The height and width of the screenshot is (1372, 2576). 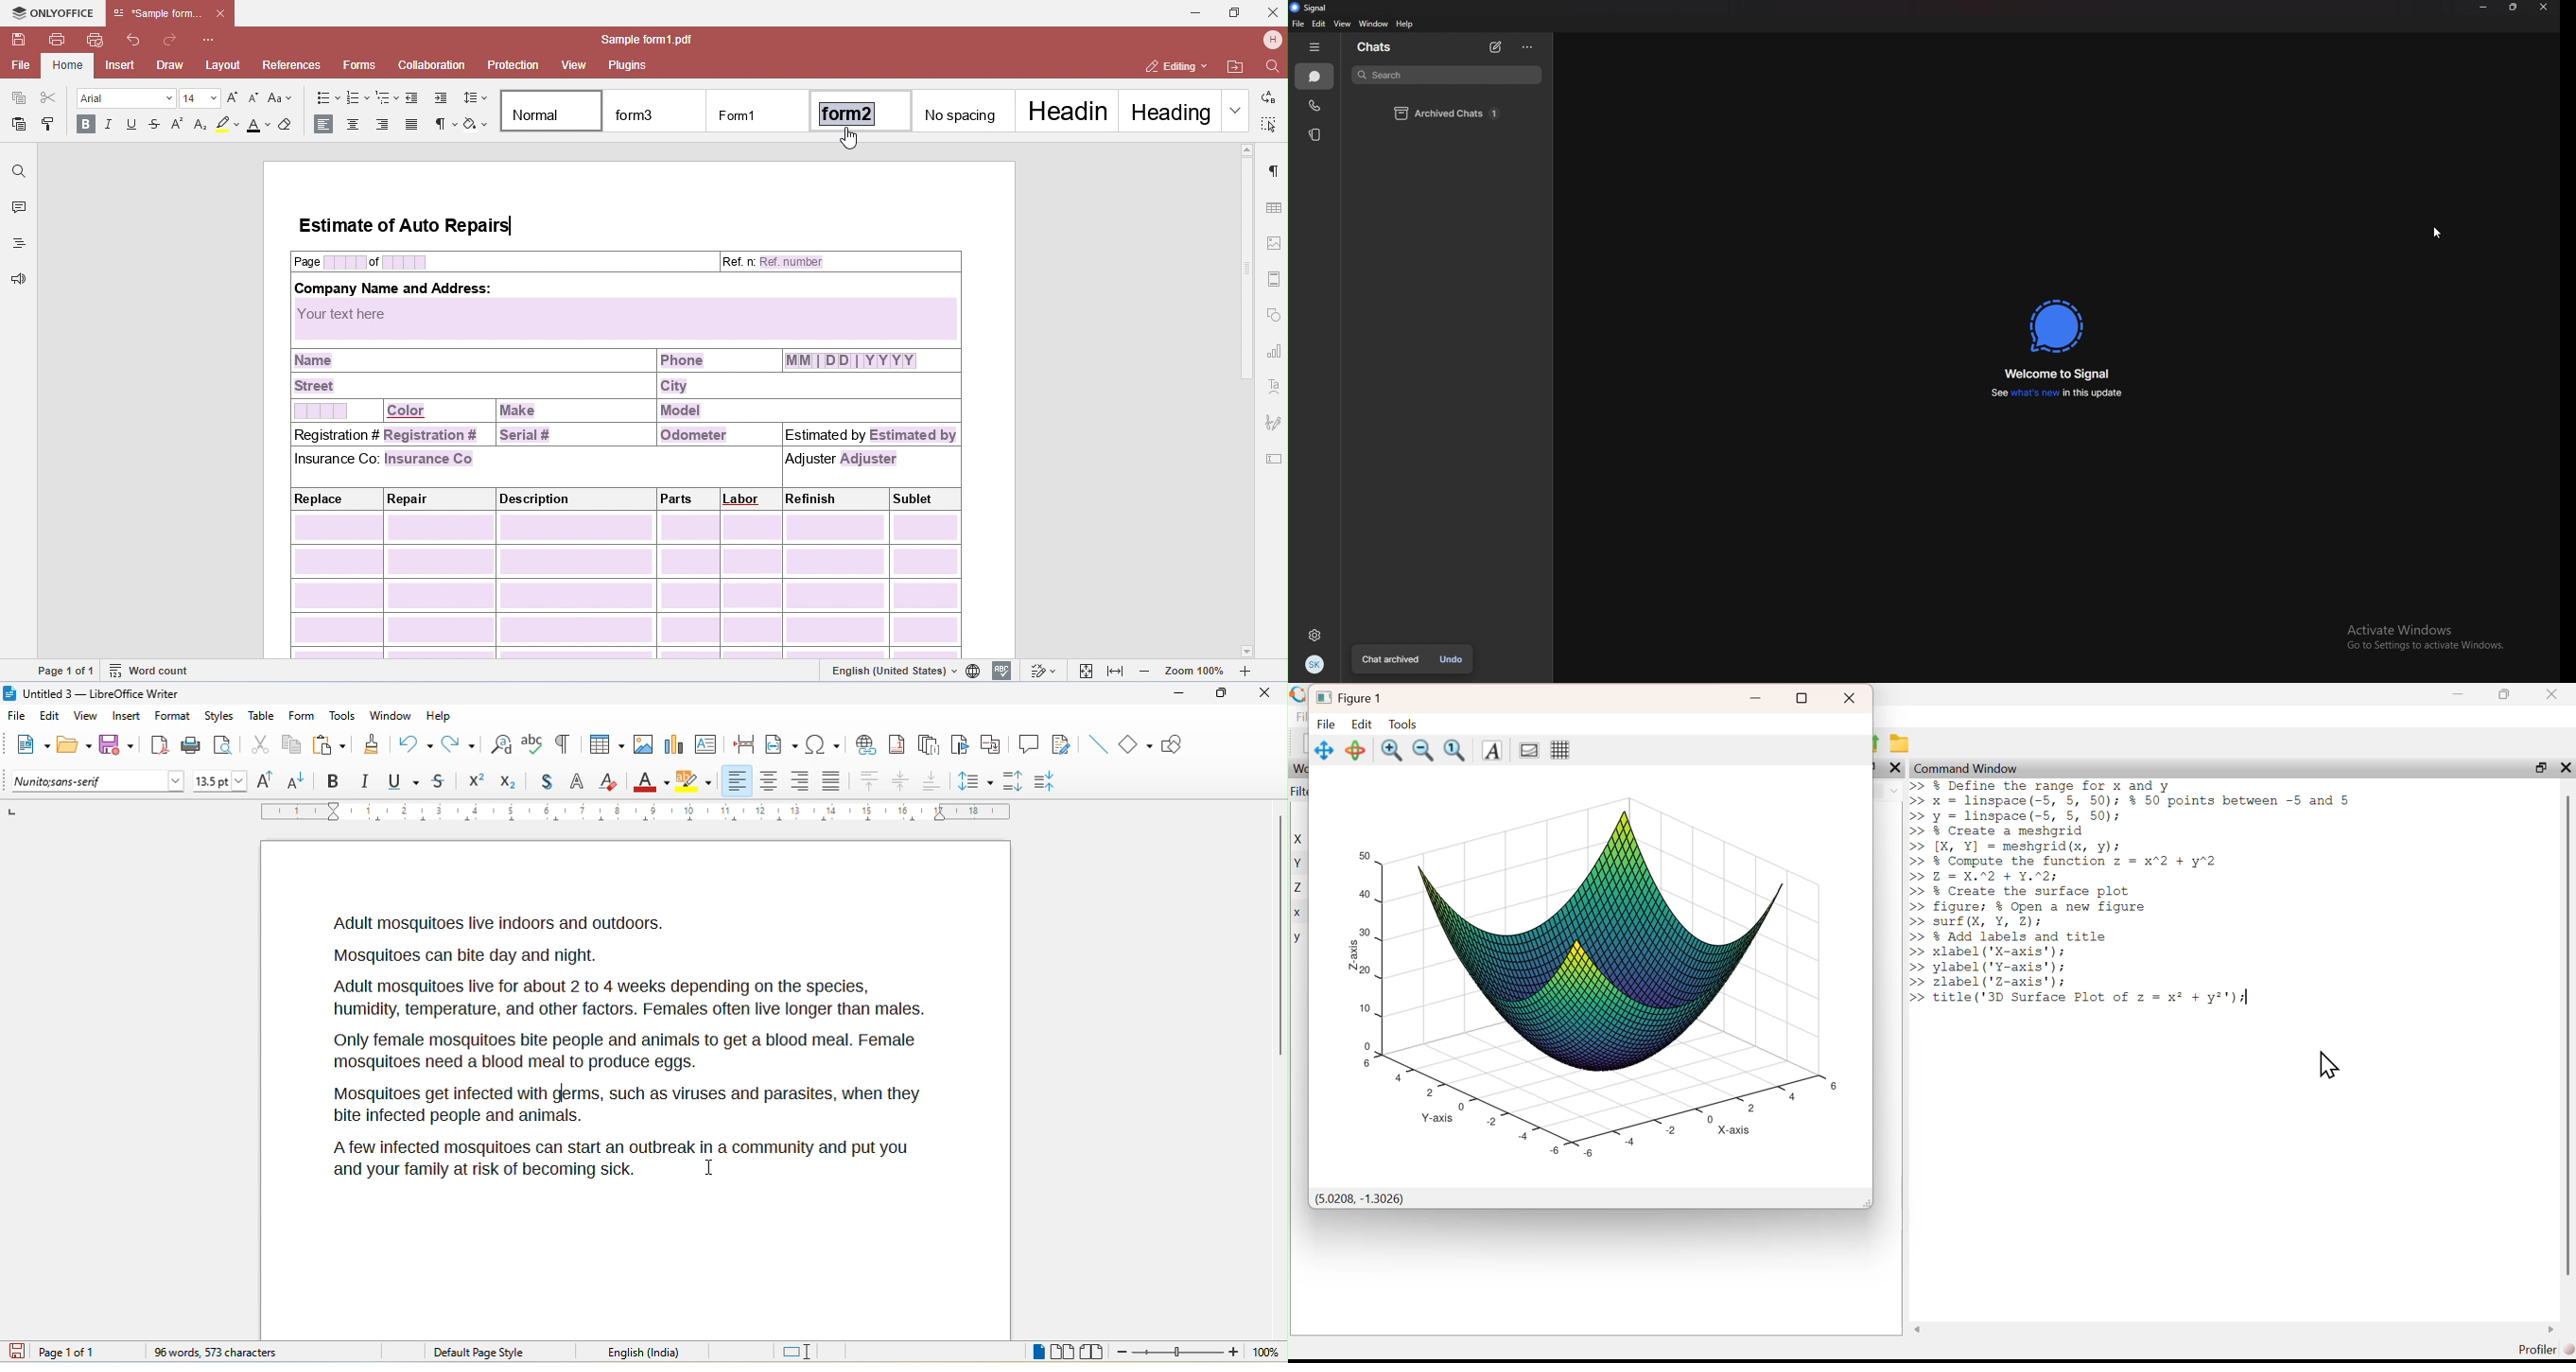 What do you see at coordinates (2554, 694) in the screenshot?
I see `close` at bounding box center [2554, 694].